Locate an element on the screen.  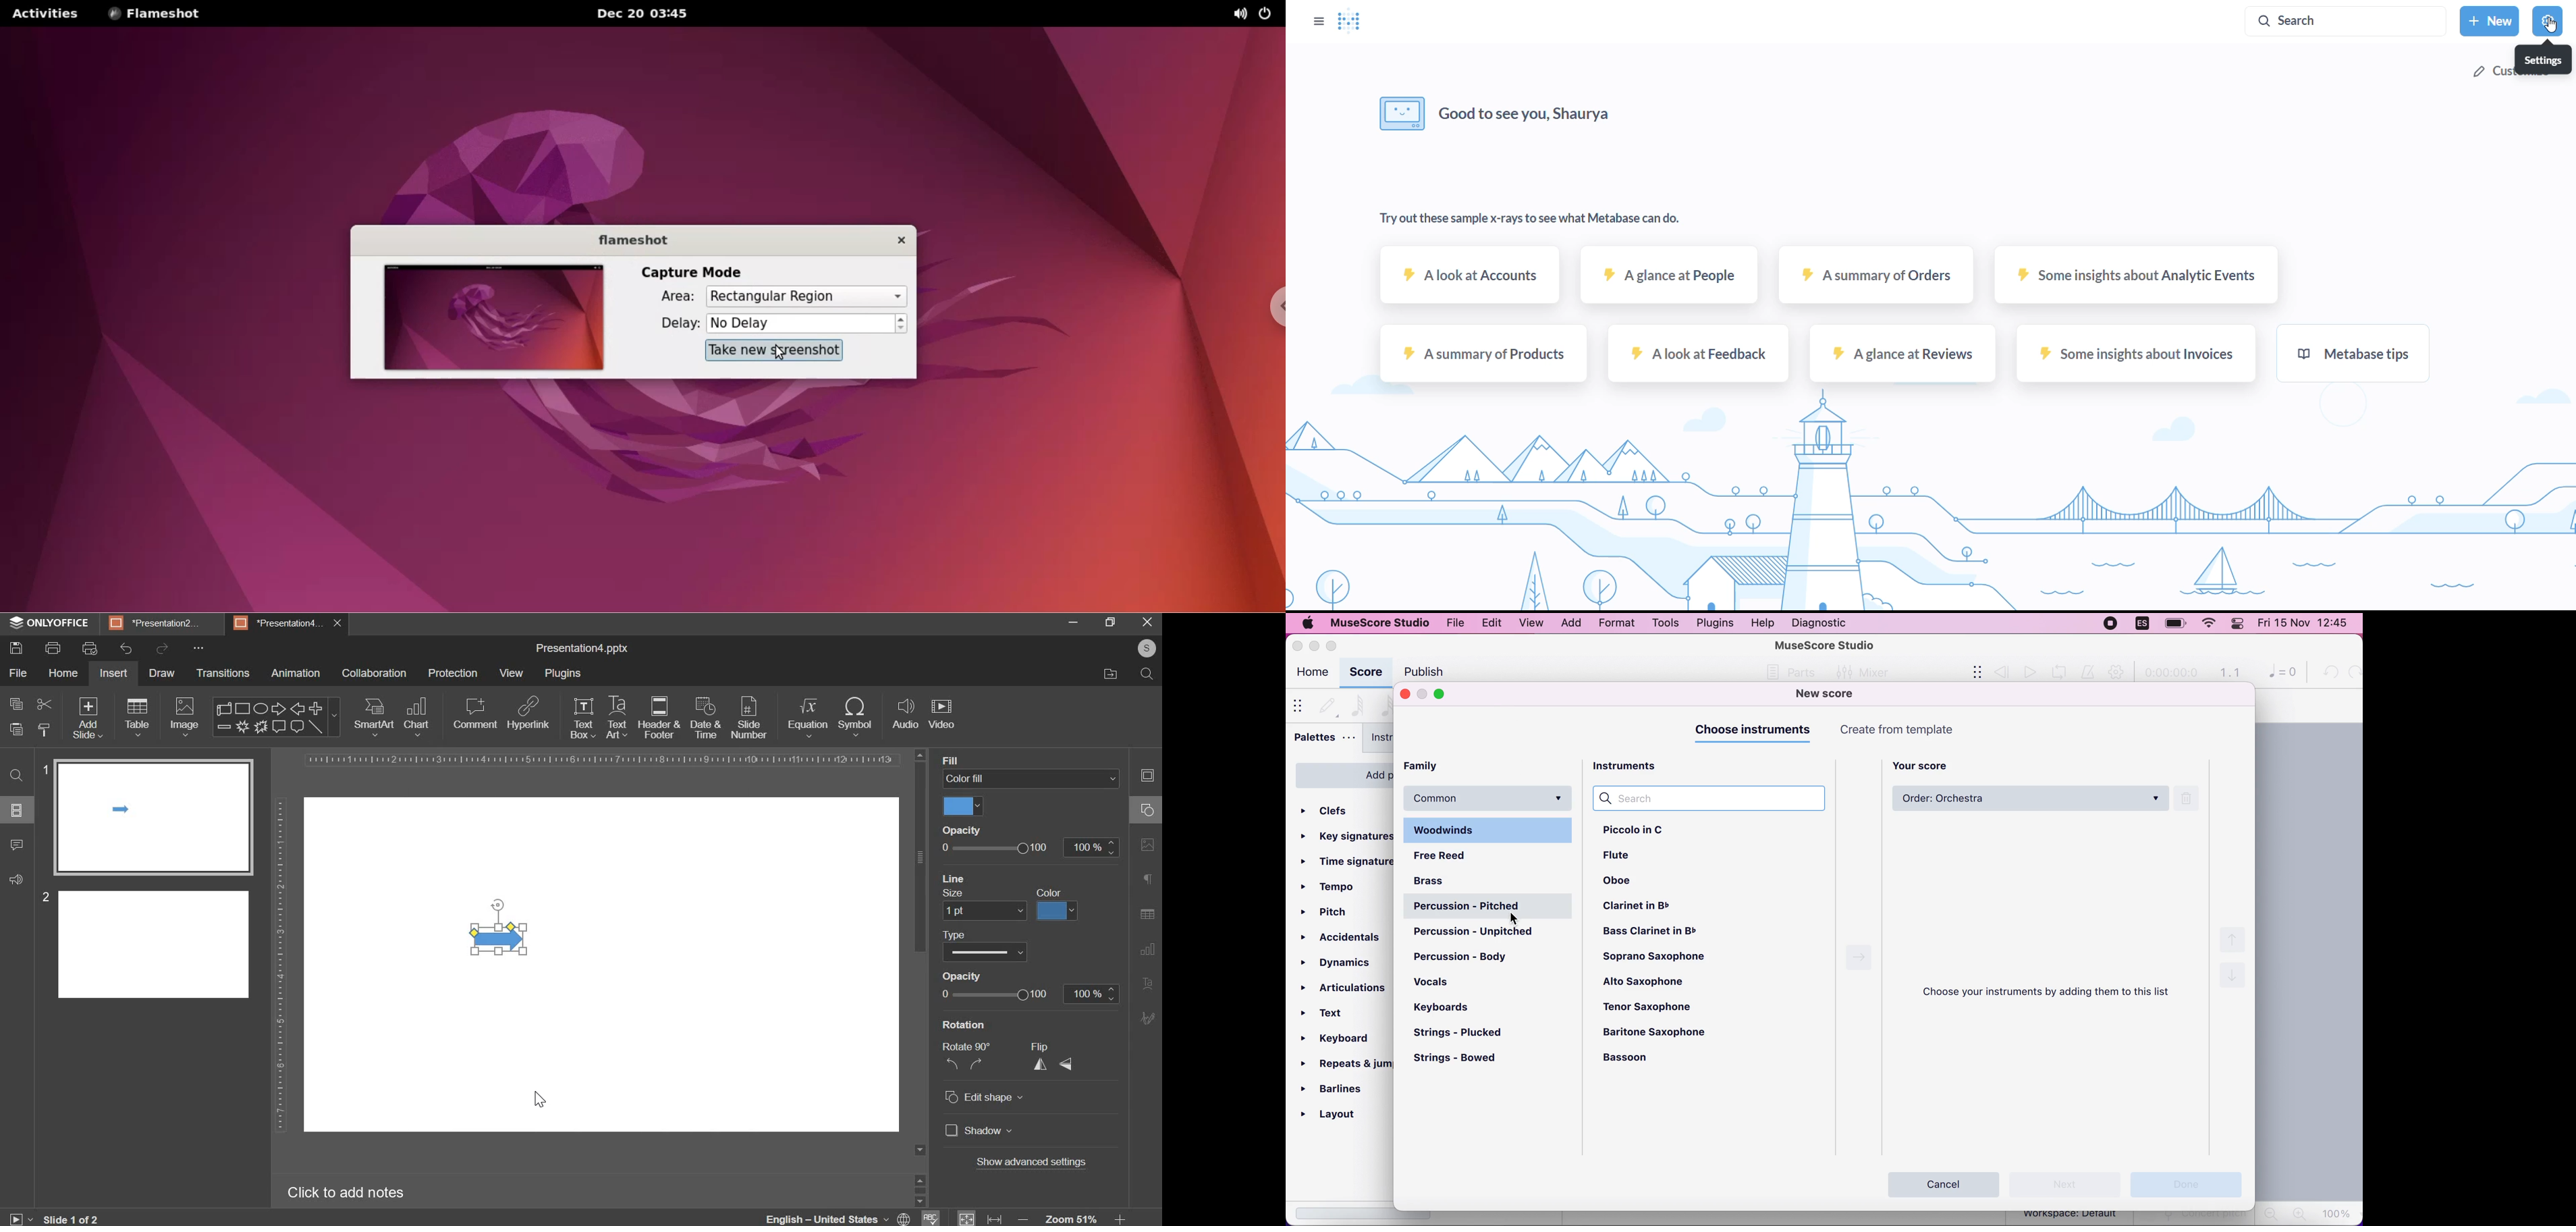
accidentals is located at coordinates (1343, 938).